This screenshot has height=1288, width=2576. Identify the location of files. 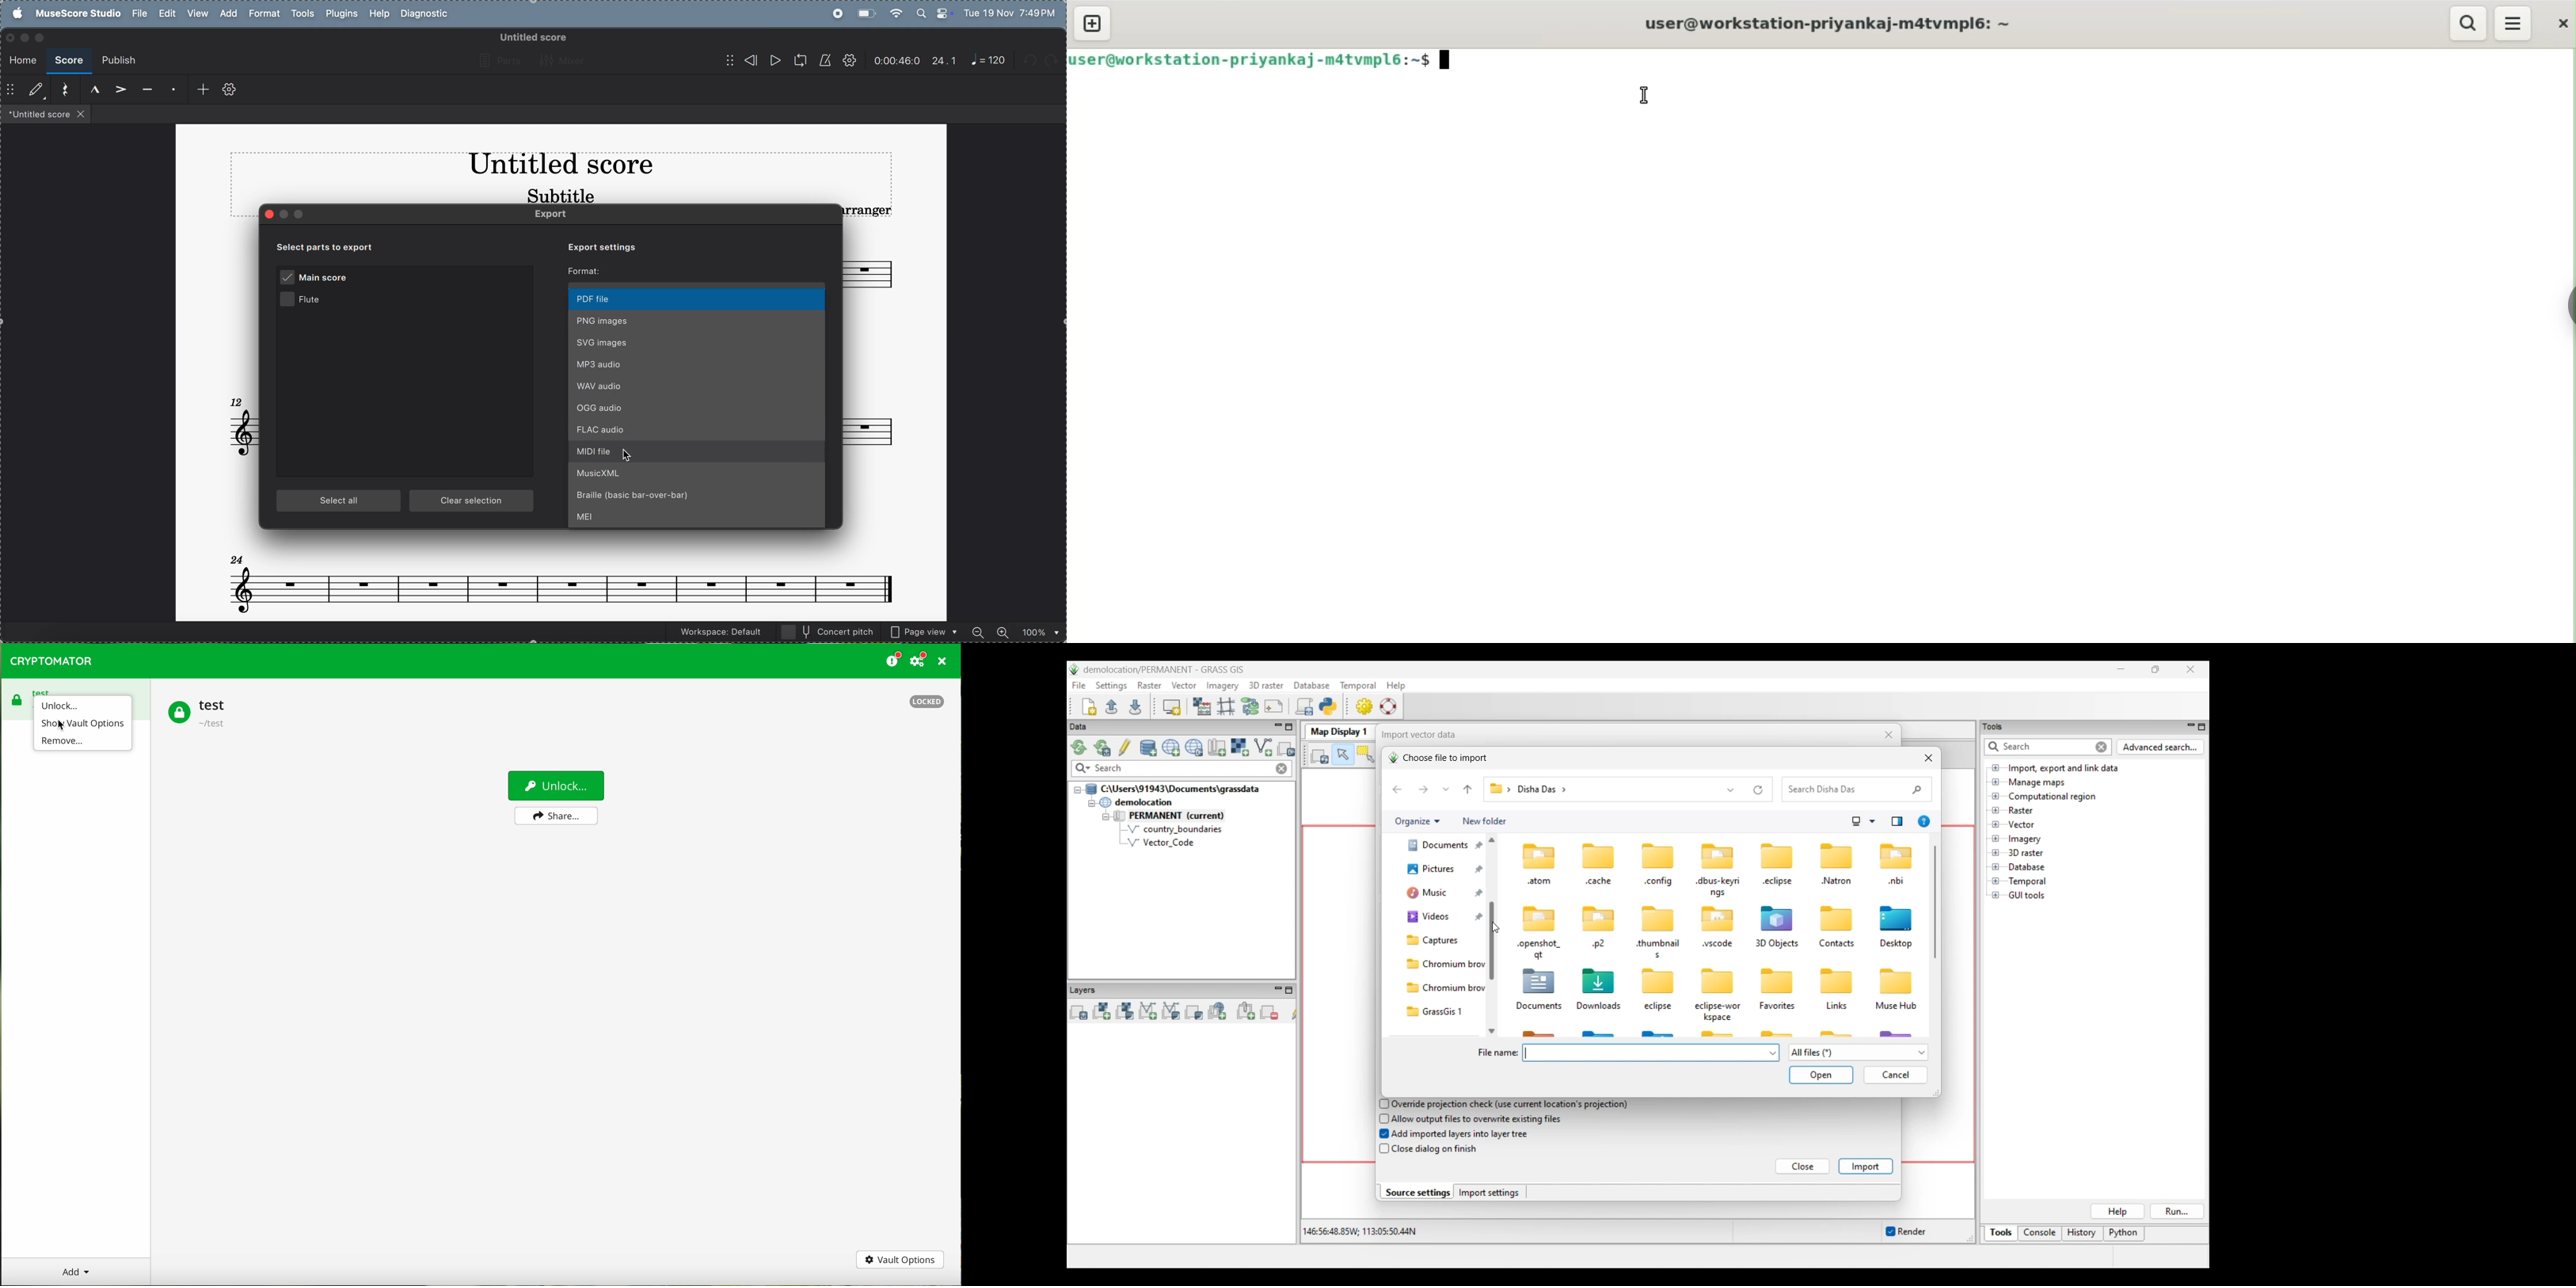
(46, 114).